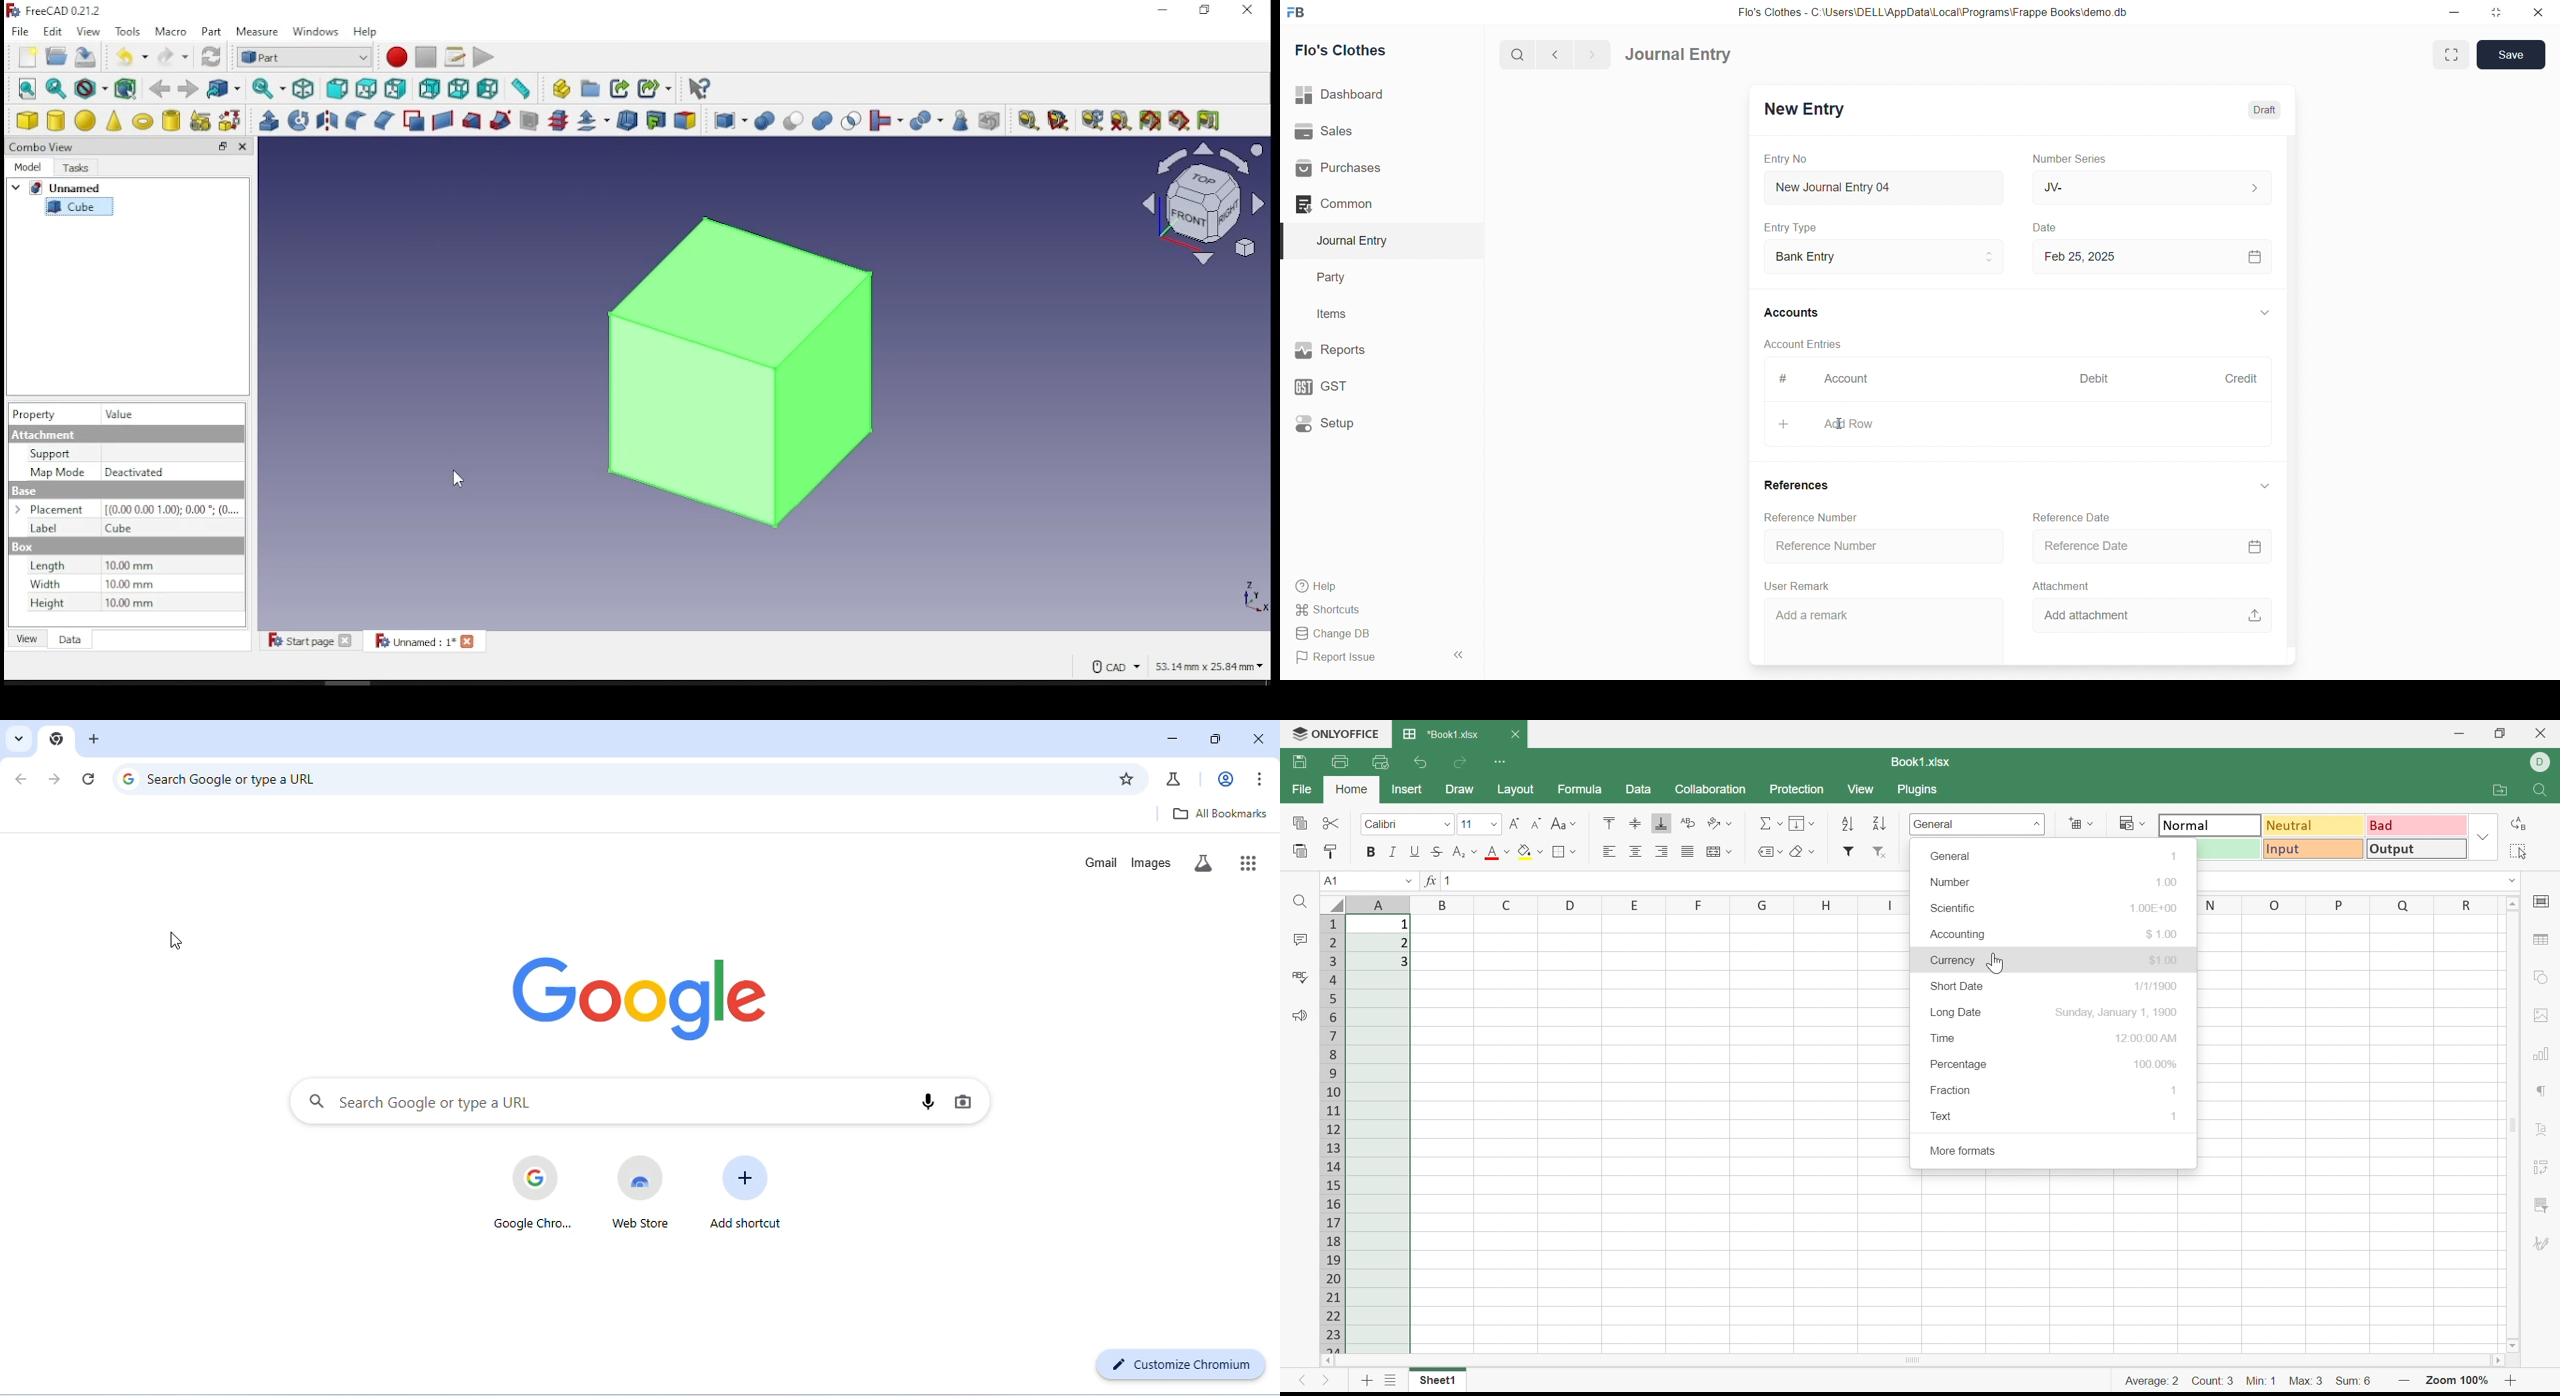 Image resolution: width=2576 pixels, height=1400 pixels. Describe the element at coordinates (2455, 1382) in the screenshot. I see `Zoom 100%` at that location.